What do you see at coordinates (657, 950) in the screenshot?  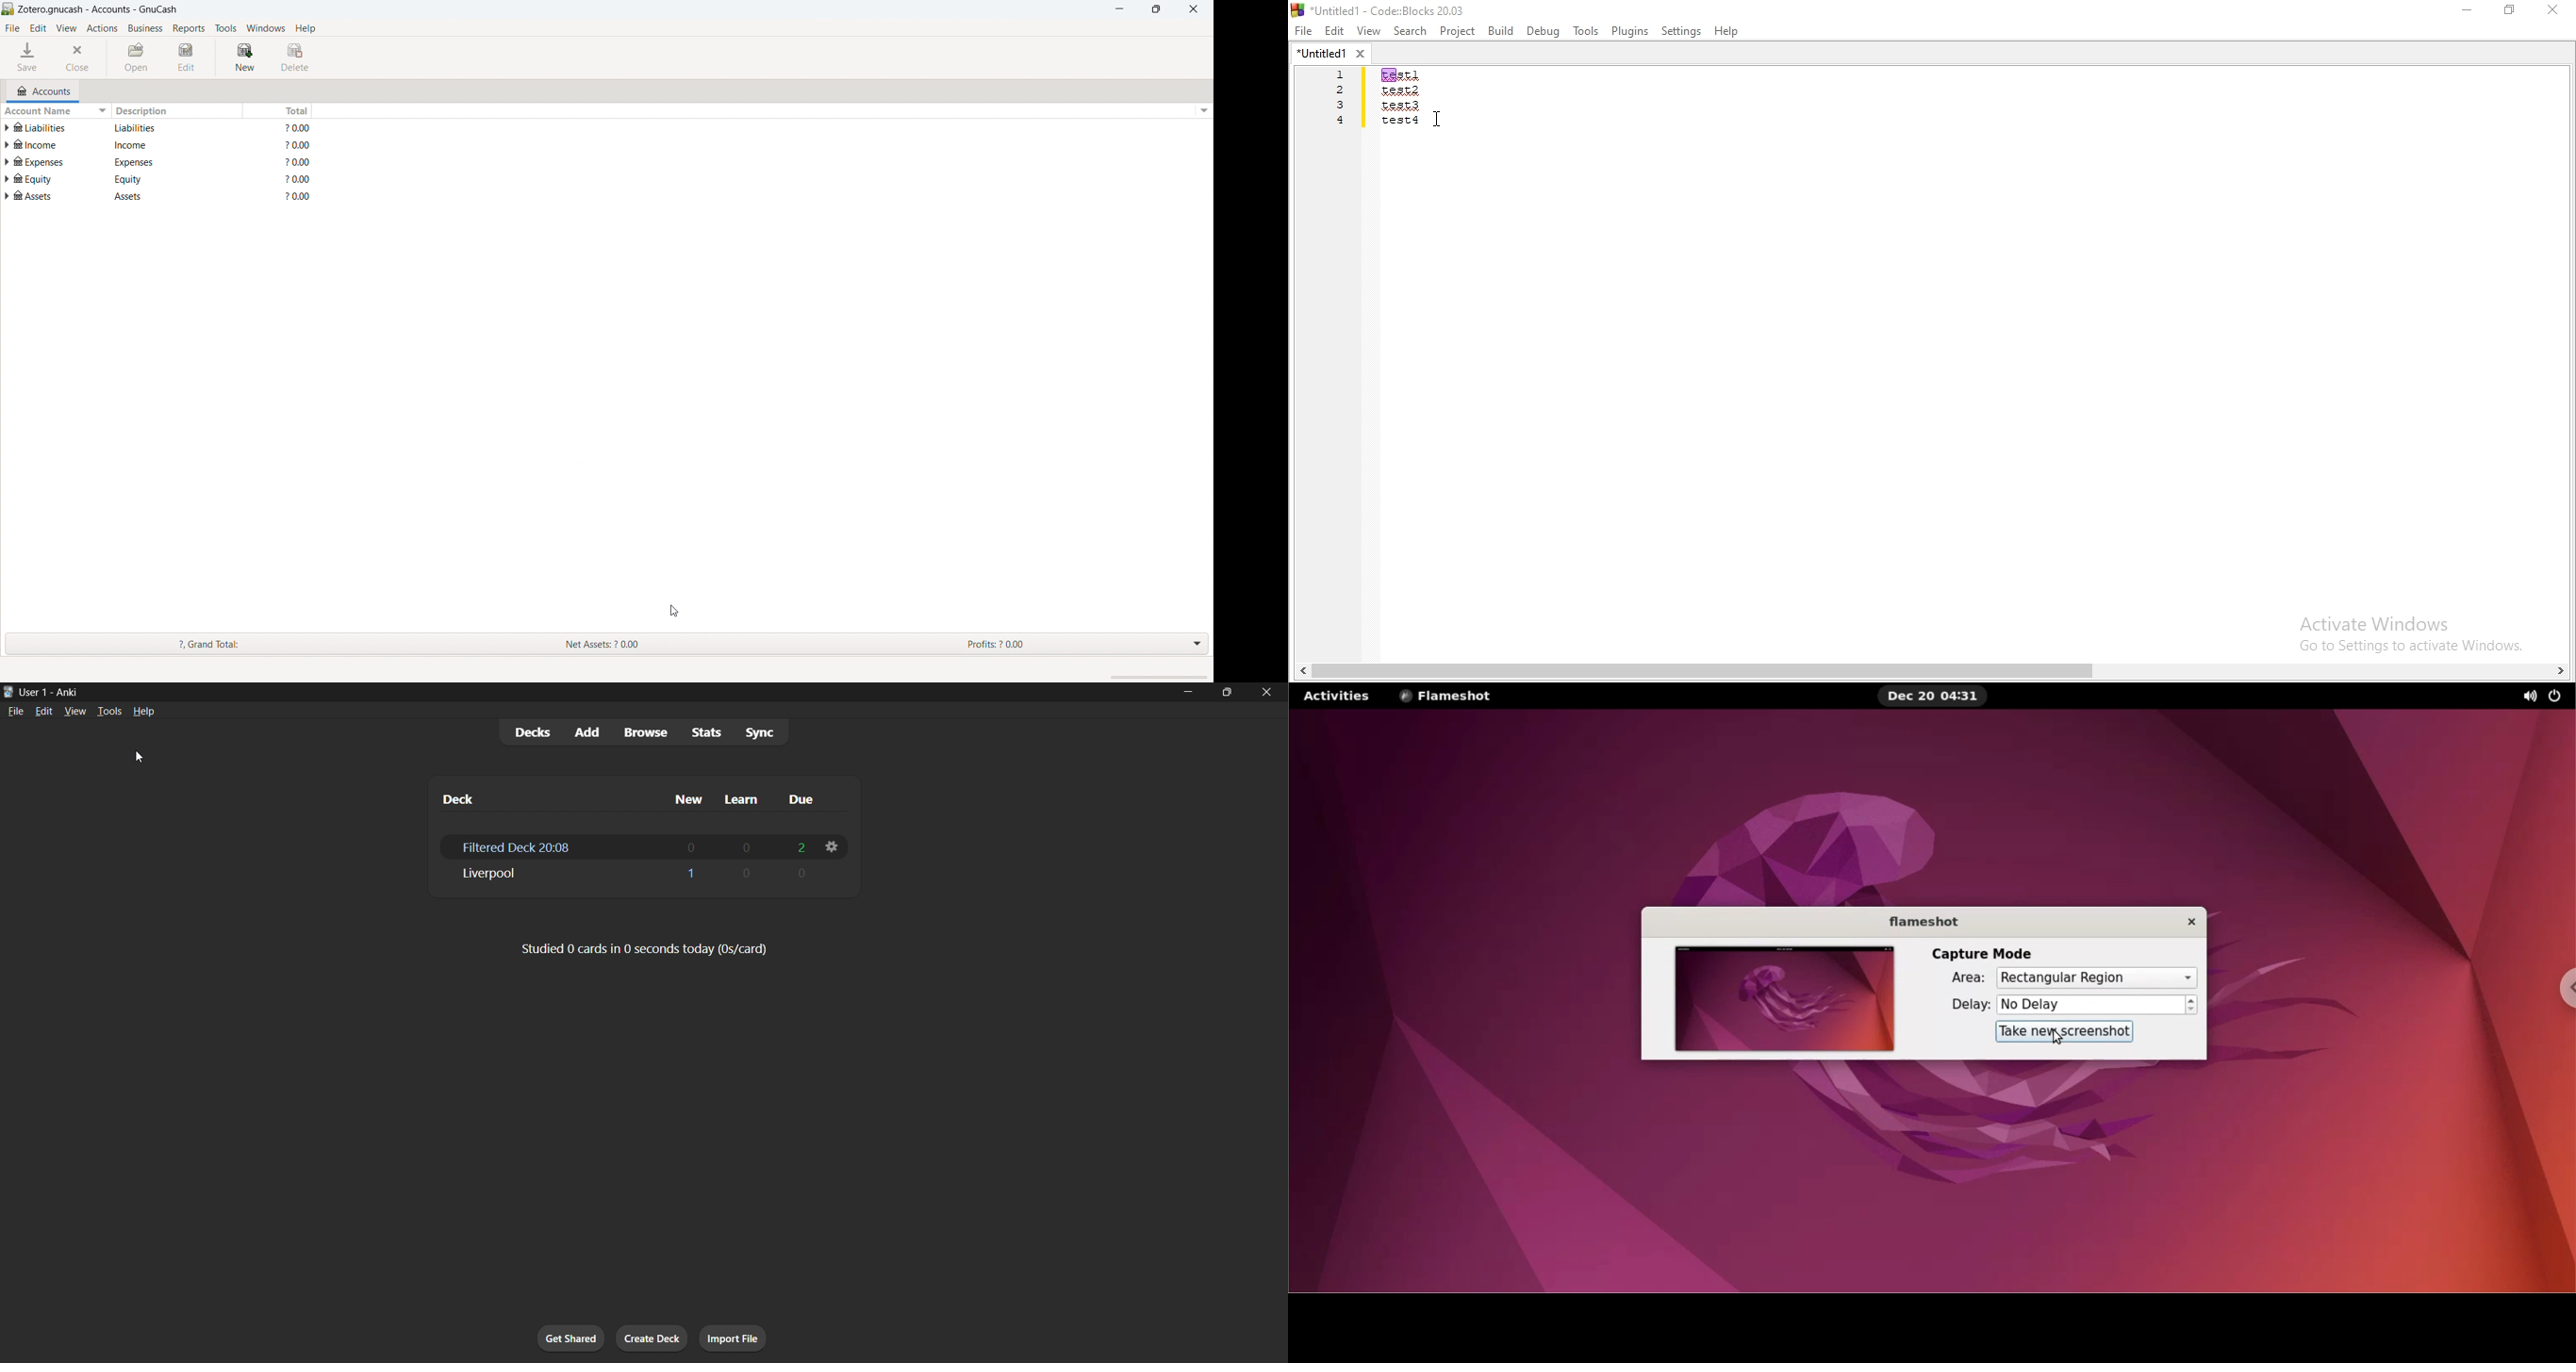 I see `Studied 0 cards in 0 seconds today (0s/card)` at bounding box center [657, 950].